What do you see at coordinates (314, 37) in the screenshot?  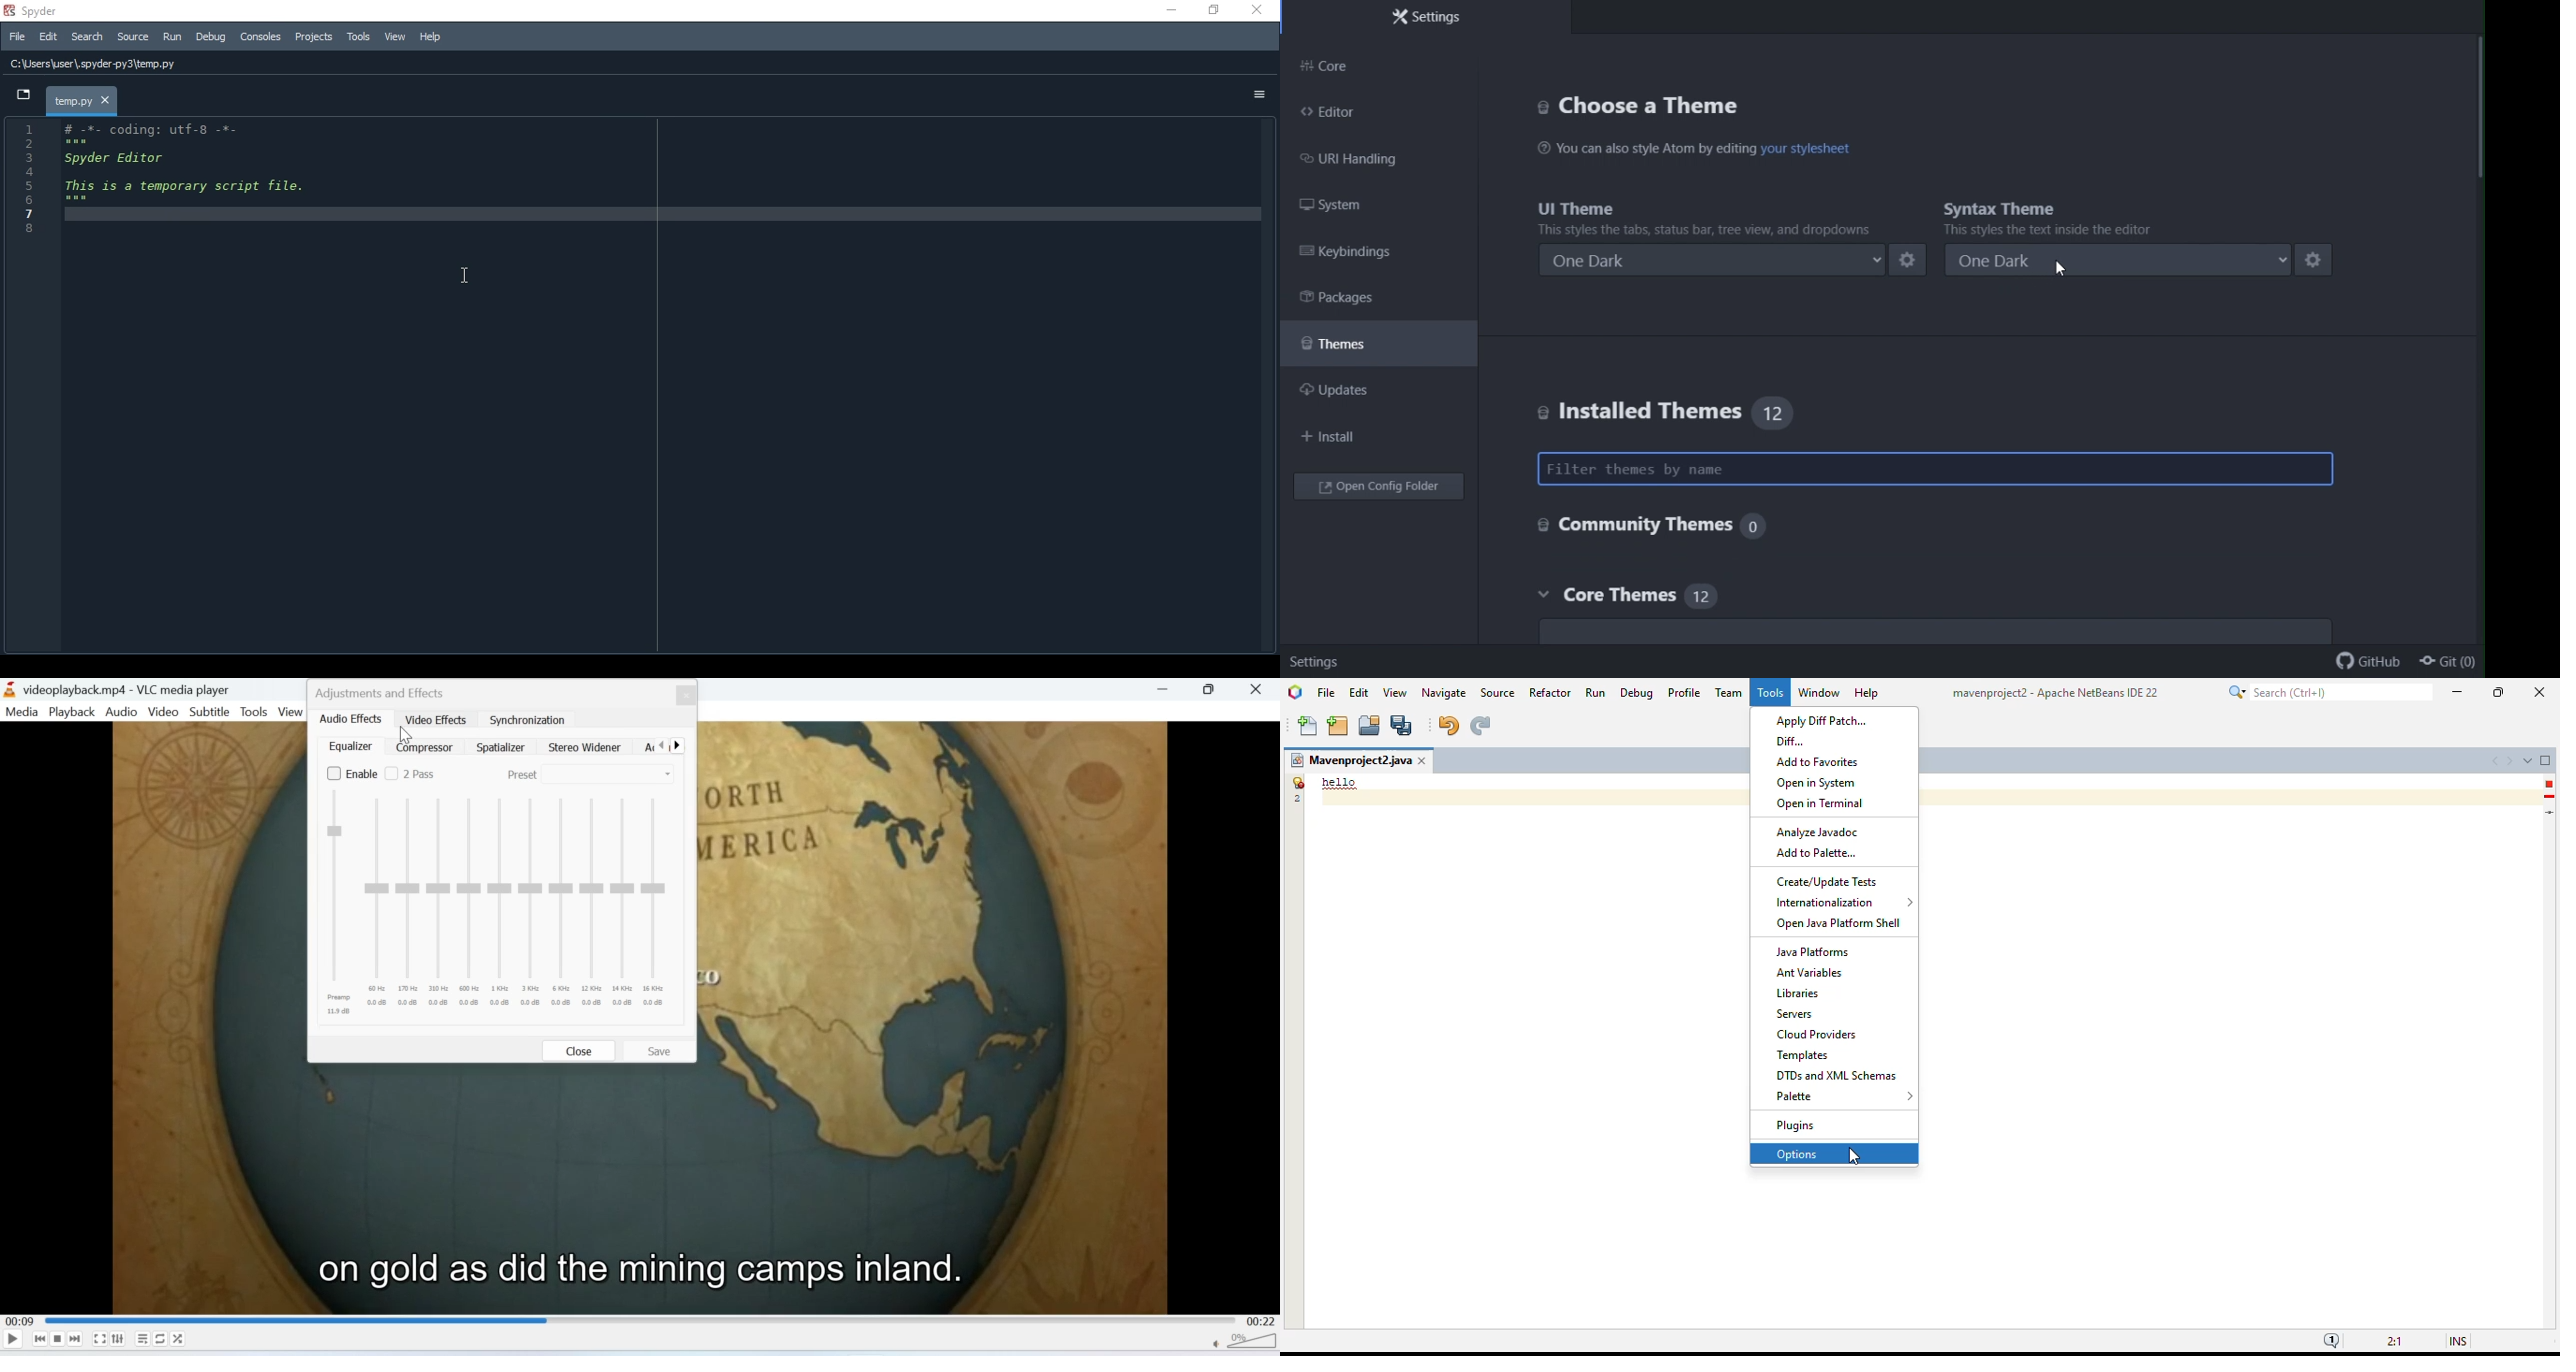 I see `Projects` at bounding box center [314, 37].